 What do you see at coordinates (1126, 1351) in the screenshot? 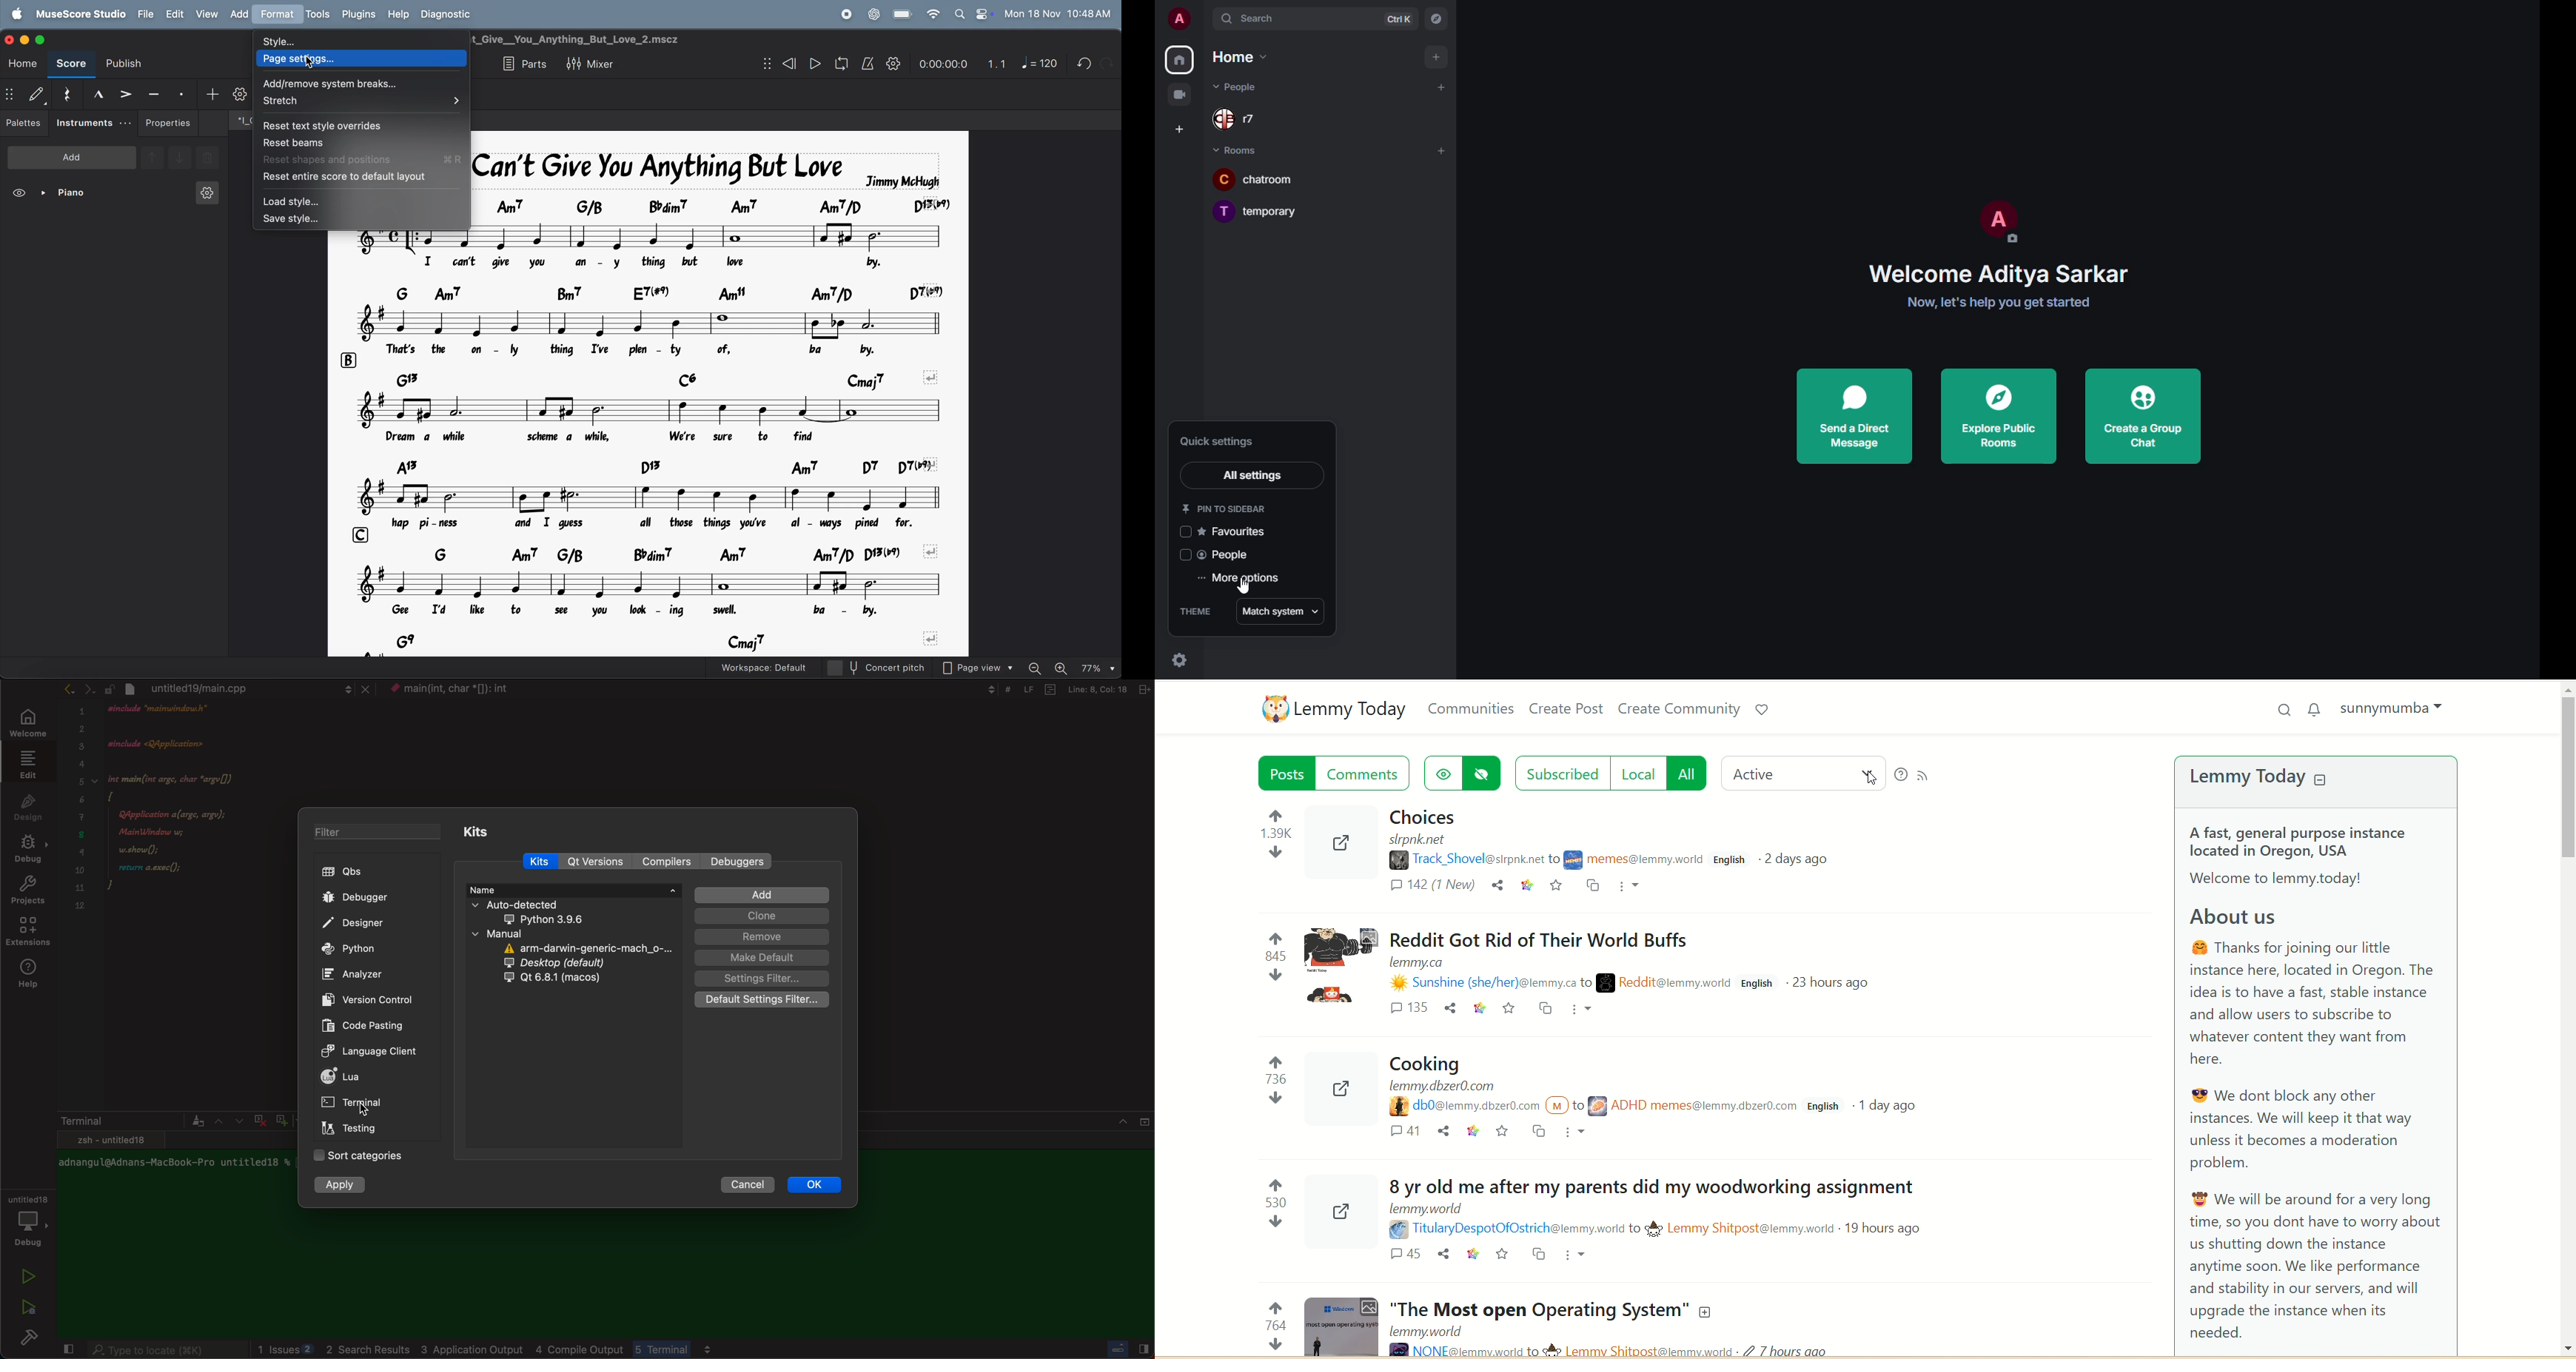
I see `` at bounding box center [1126, 1351].